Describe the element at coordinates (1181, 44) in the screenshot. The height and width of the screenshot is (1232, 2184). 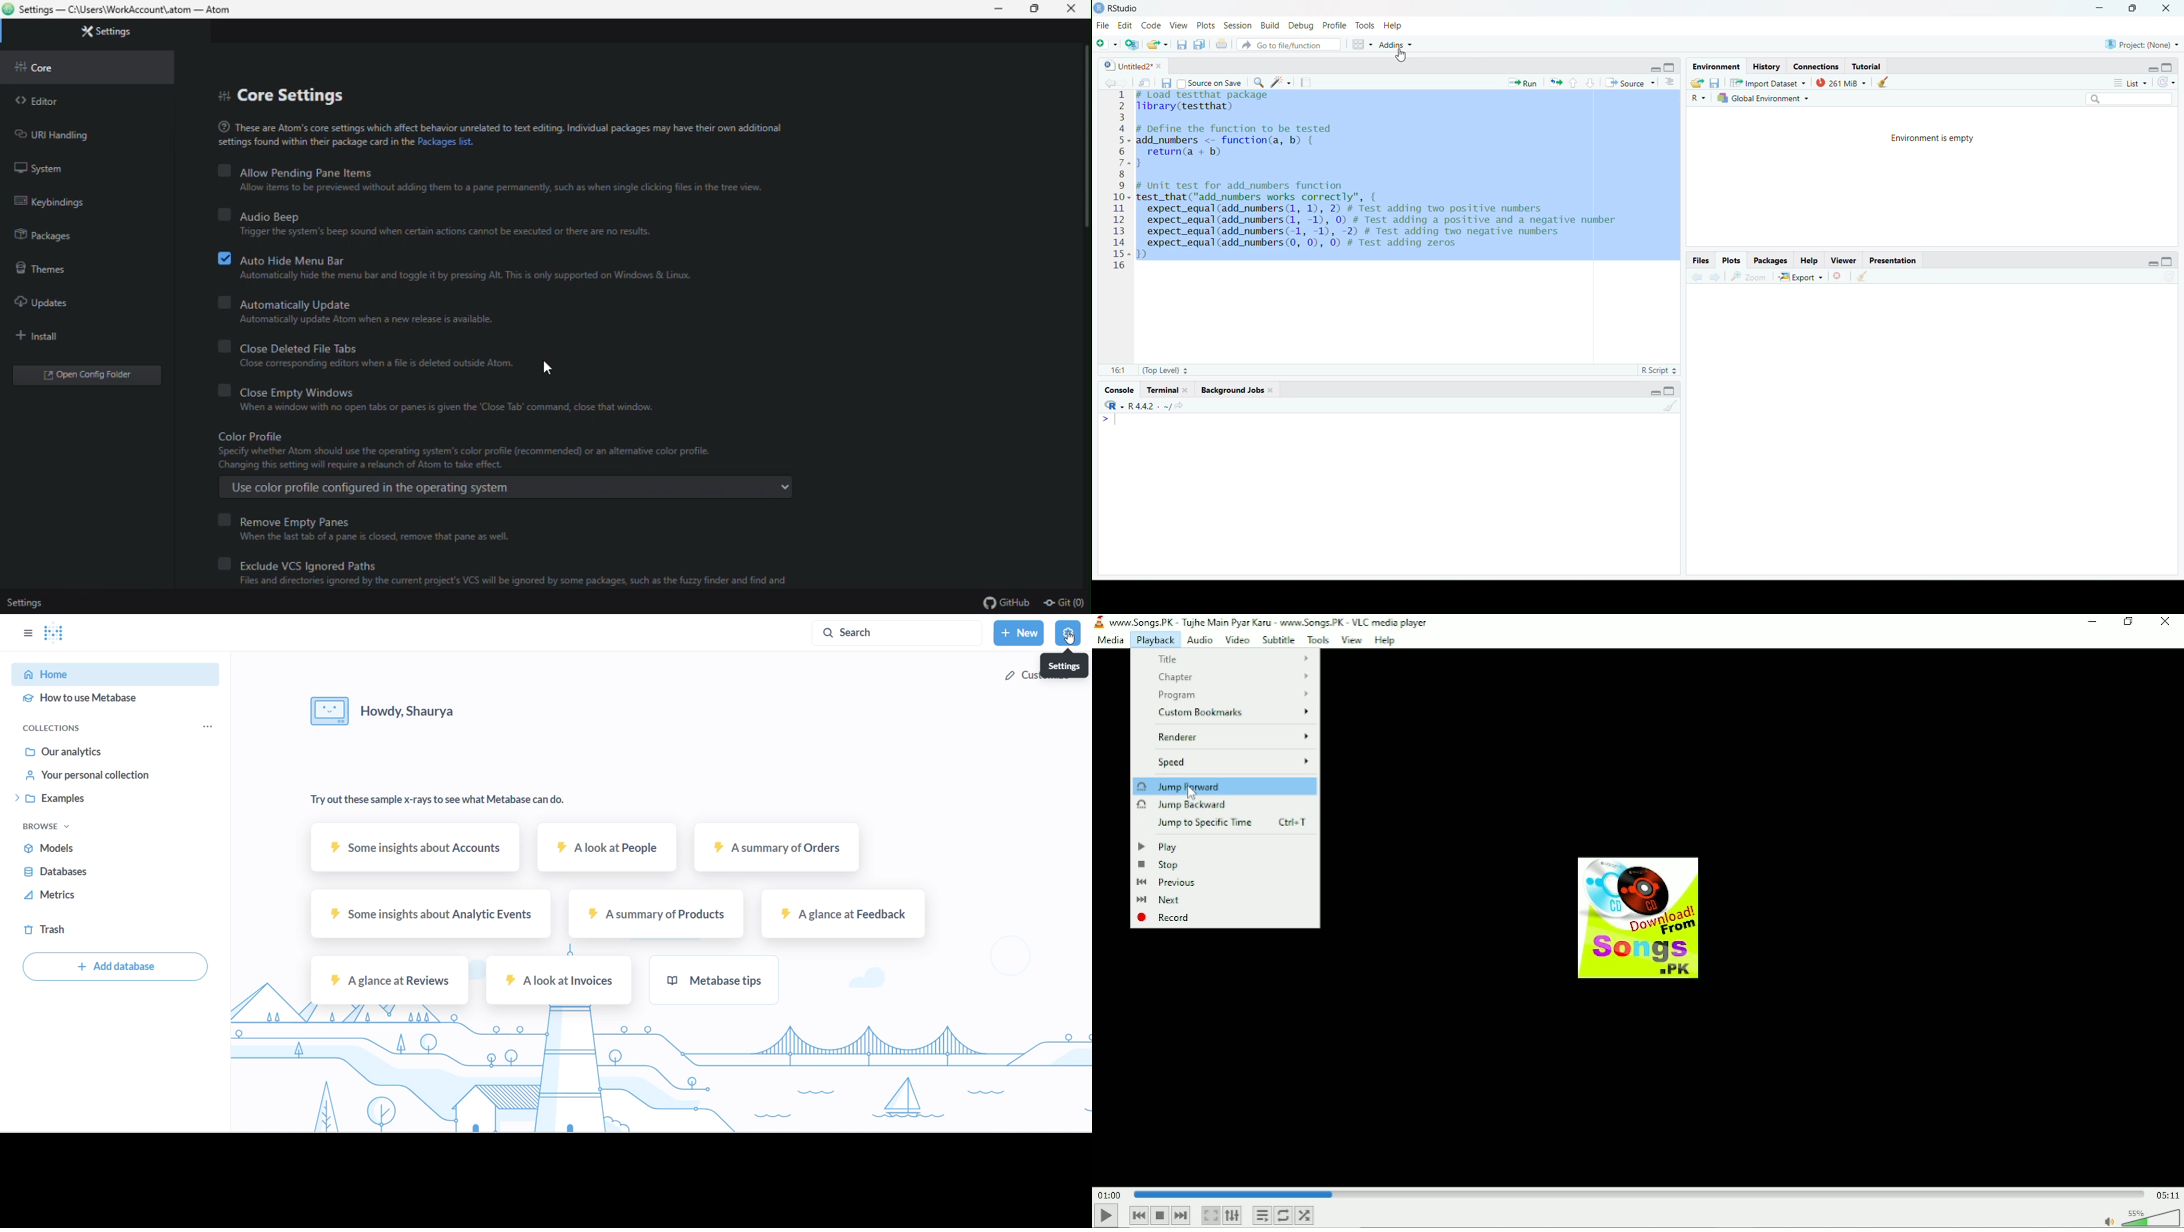
I see `Save the current document` at that location.